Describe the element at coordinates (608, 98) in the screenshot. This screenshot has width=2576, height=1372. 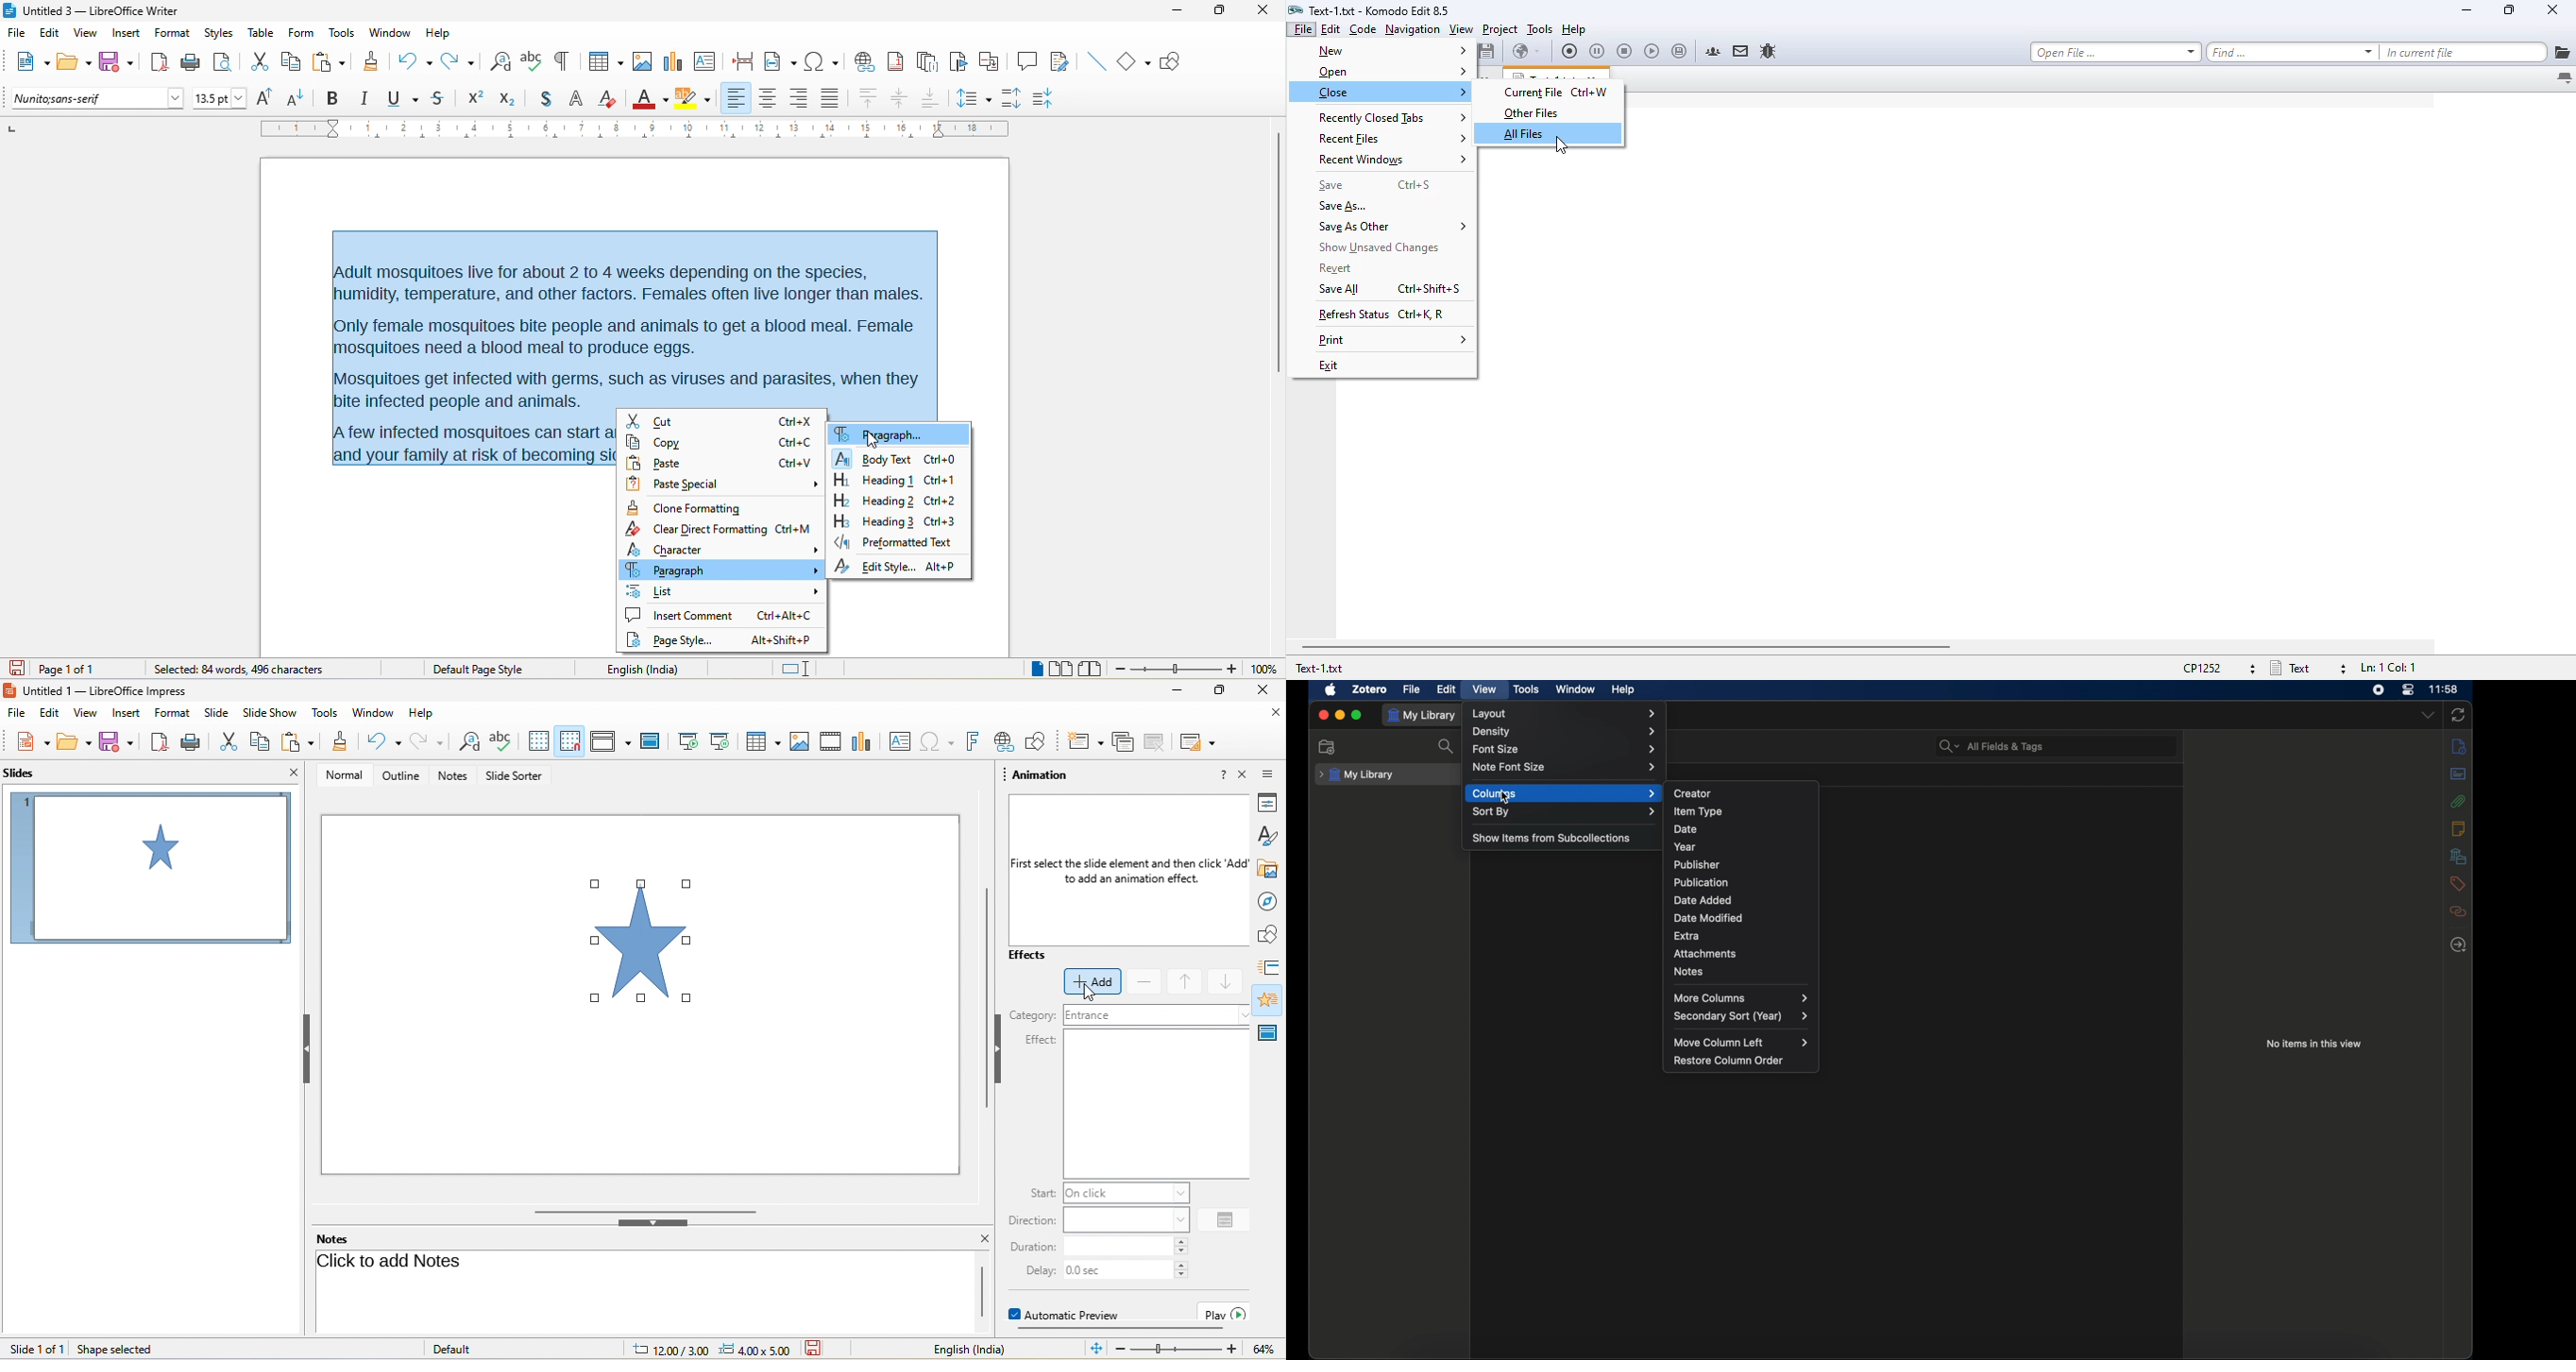
I see `clear direct formatting` at that location.